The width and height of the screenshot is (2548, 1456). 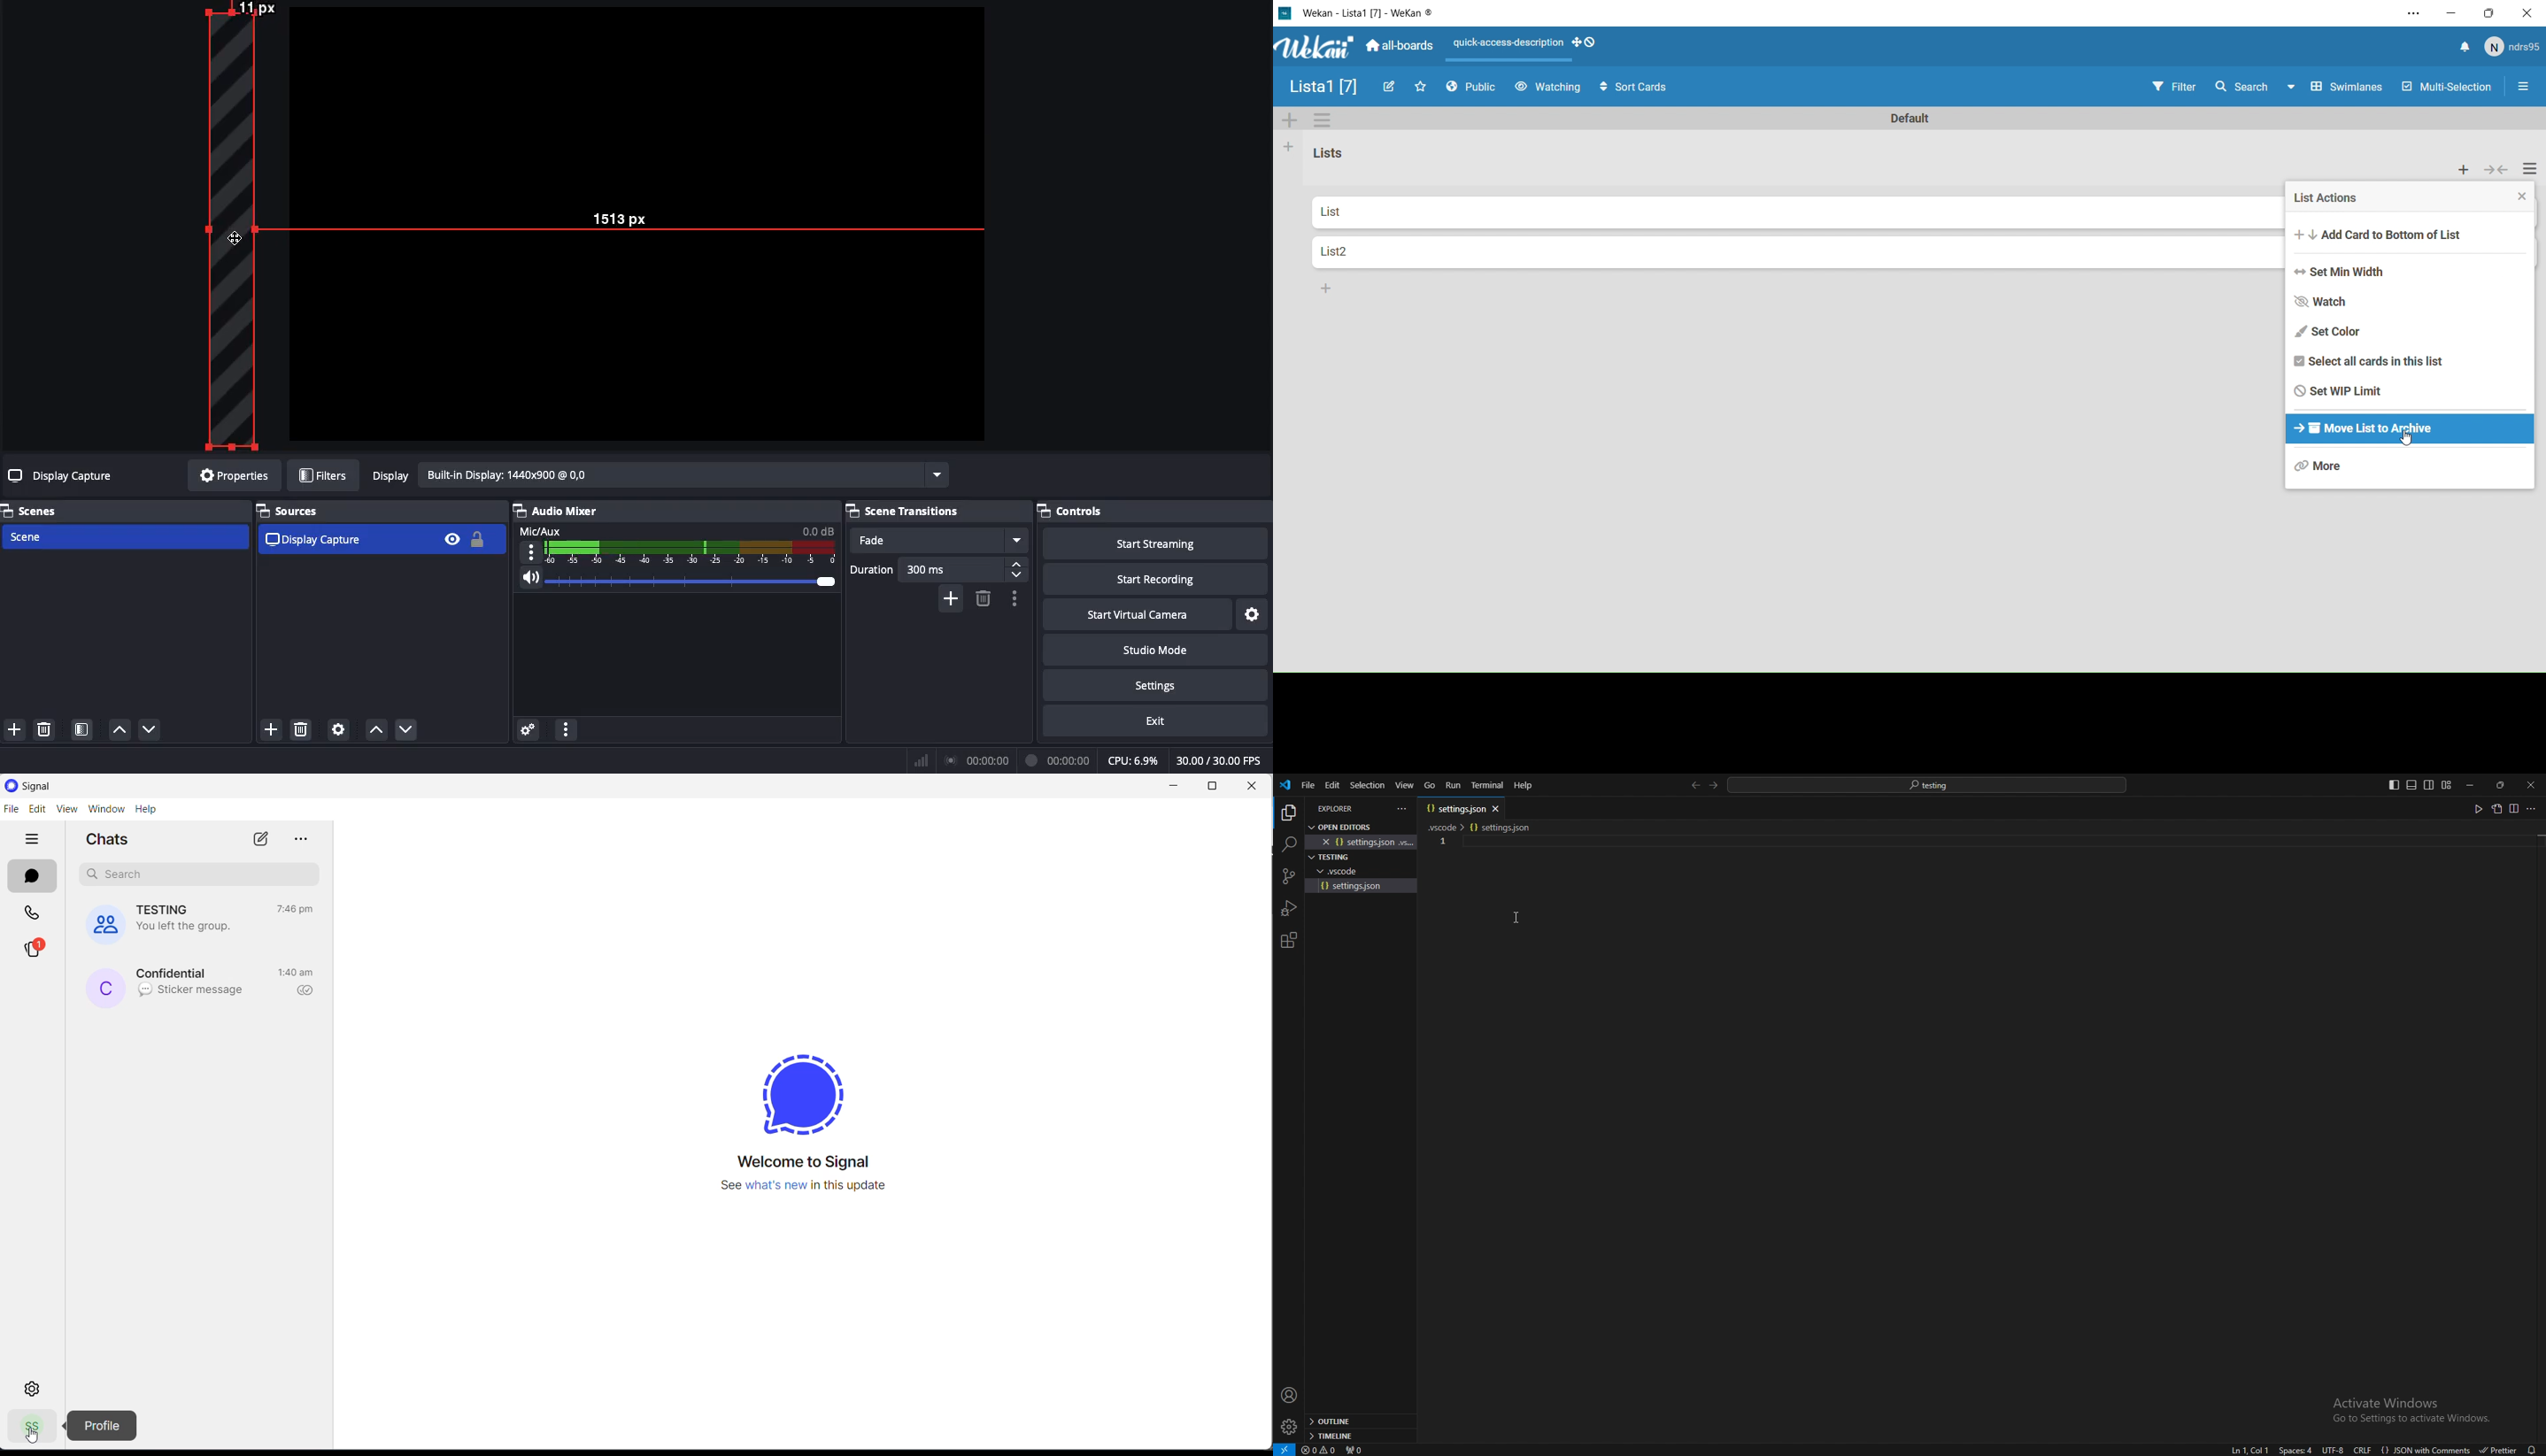 What do you see at coordinates (528, 731) in the screenshot?
I see `Advanced audio properties` at bounding box center [528, 731].